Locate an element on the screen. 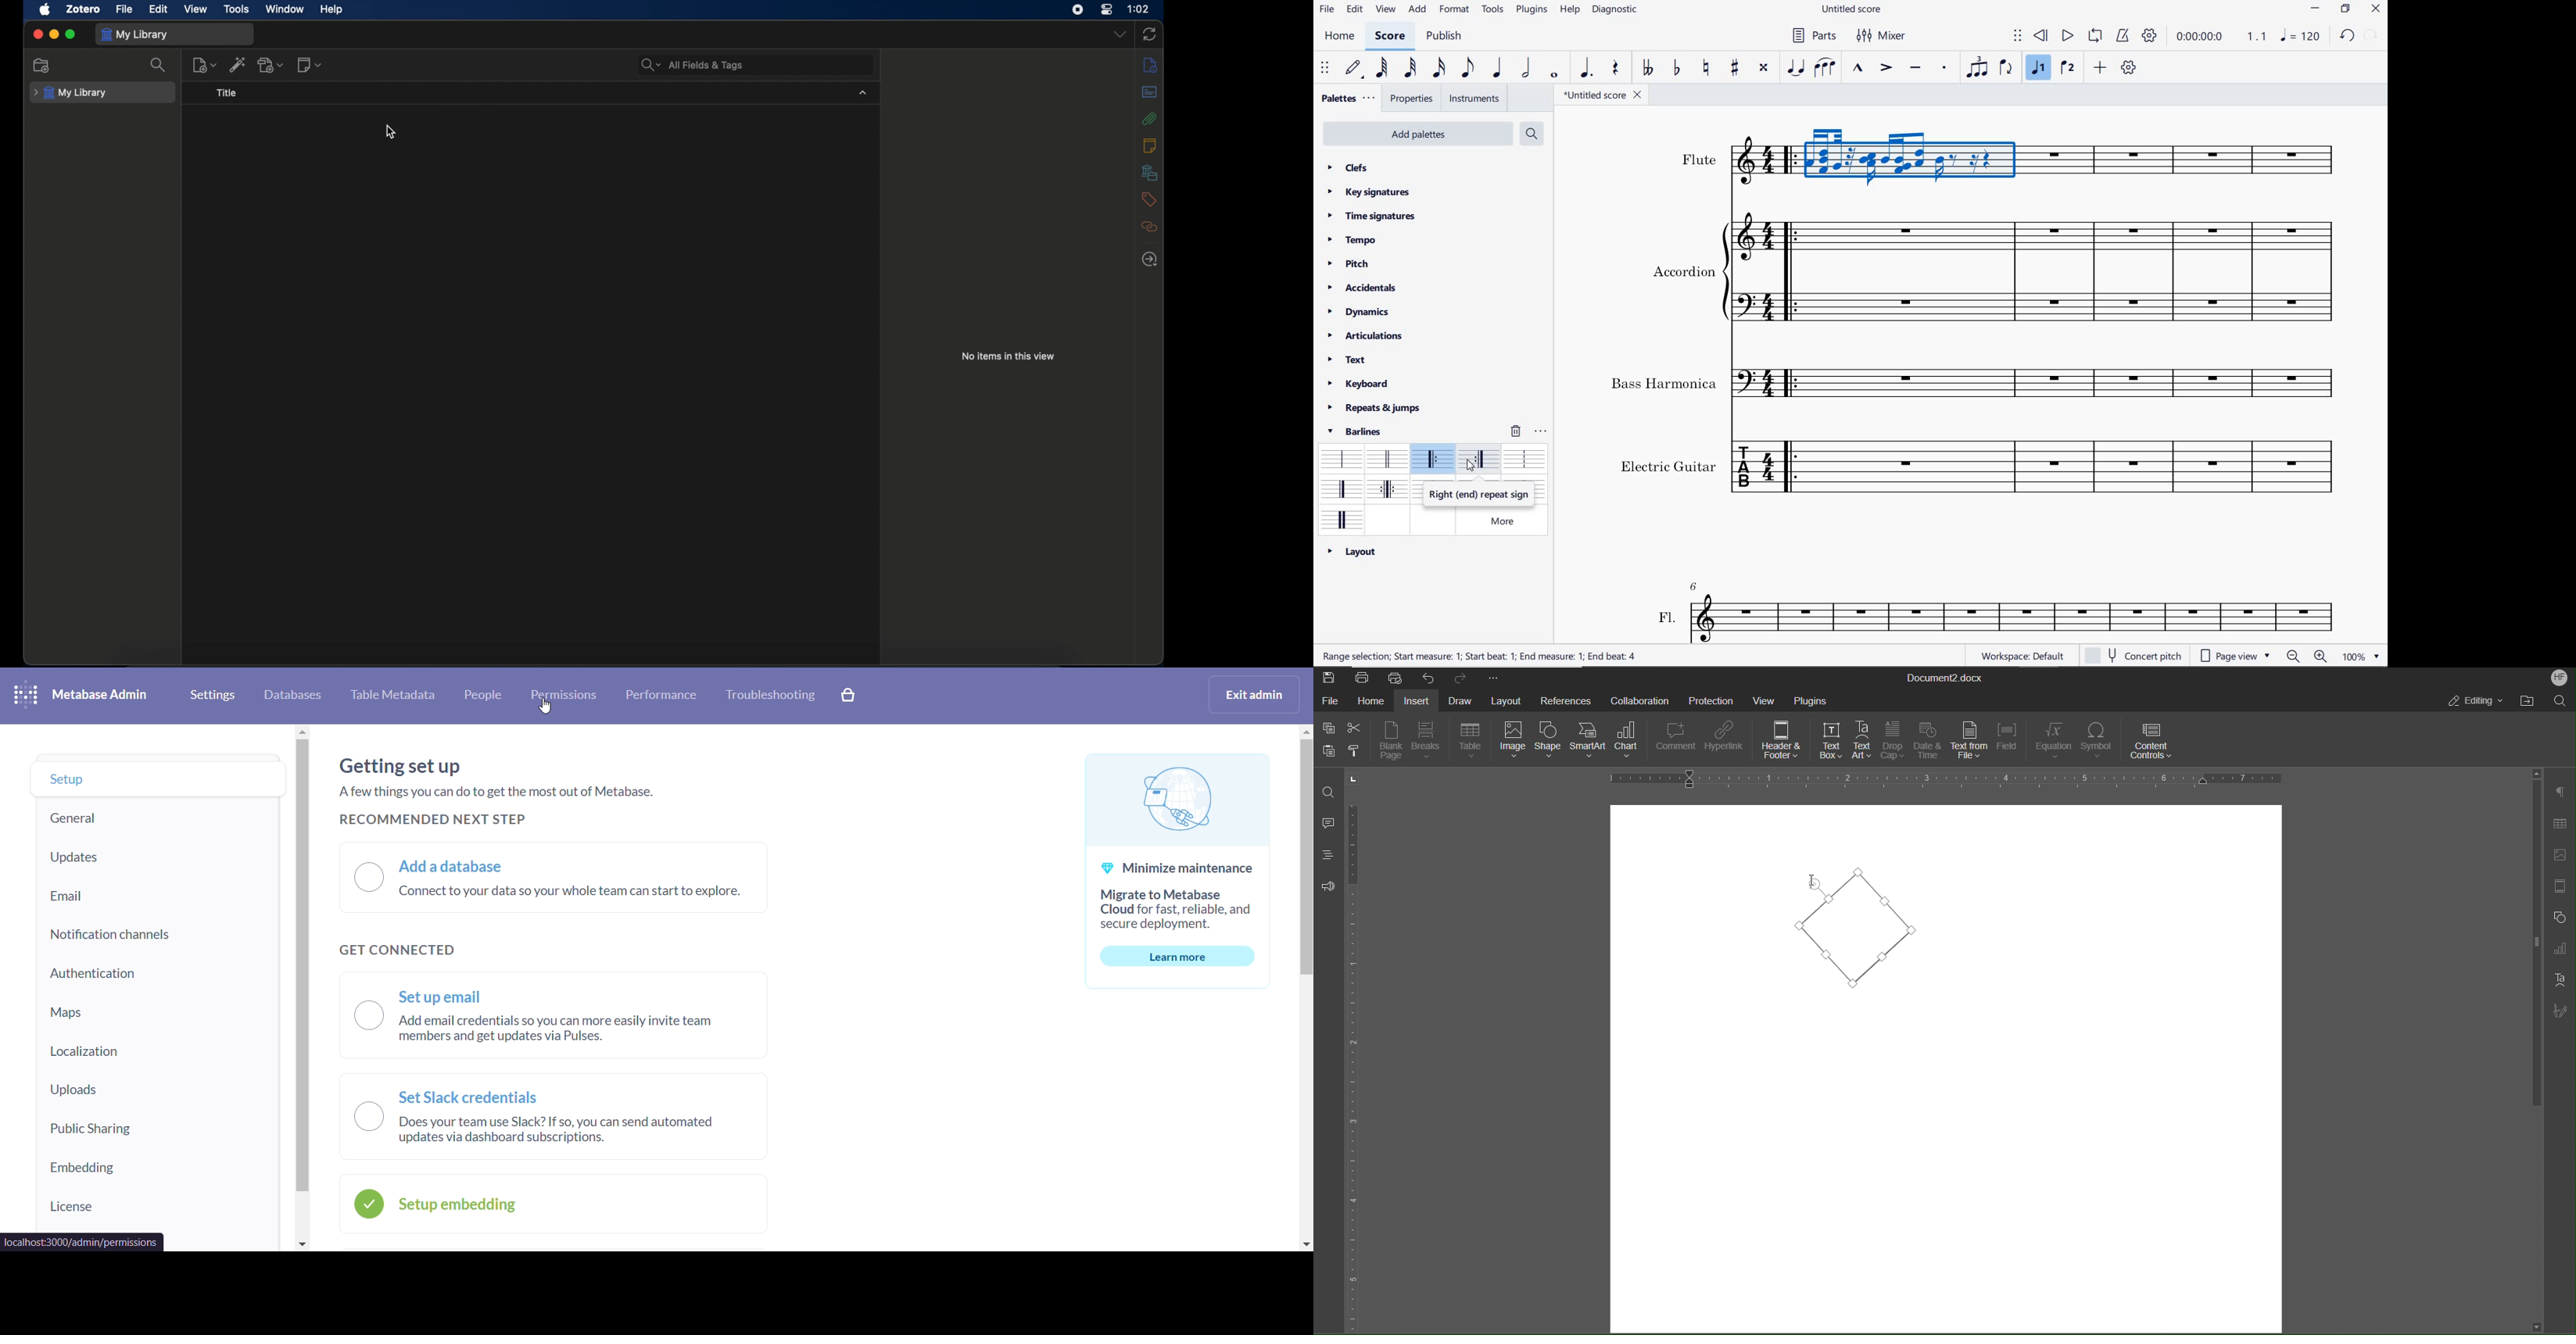  locate is located at coordinates (1150, 259).